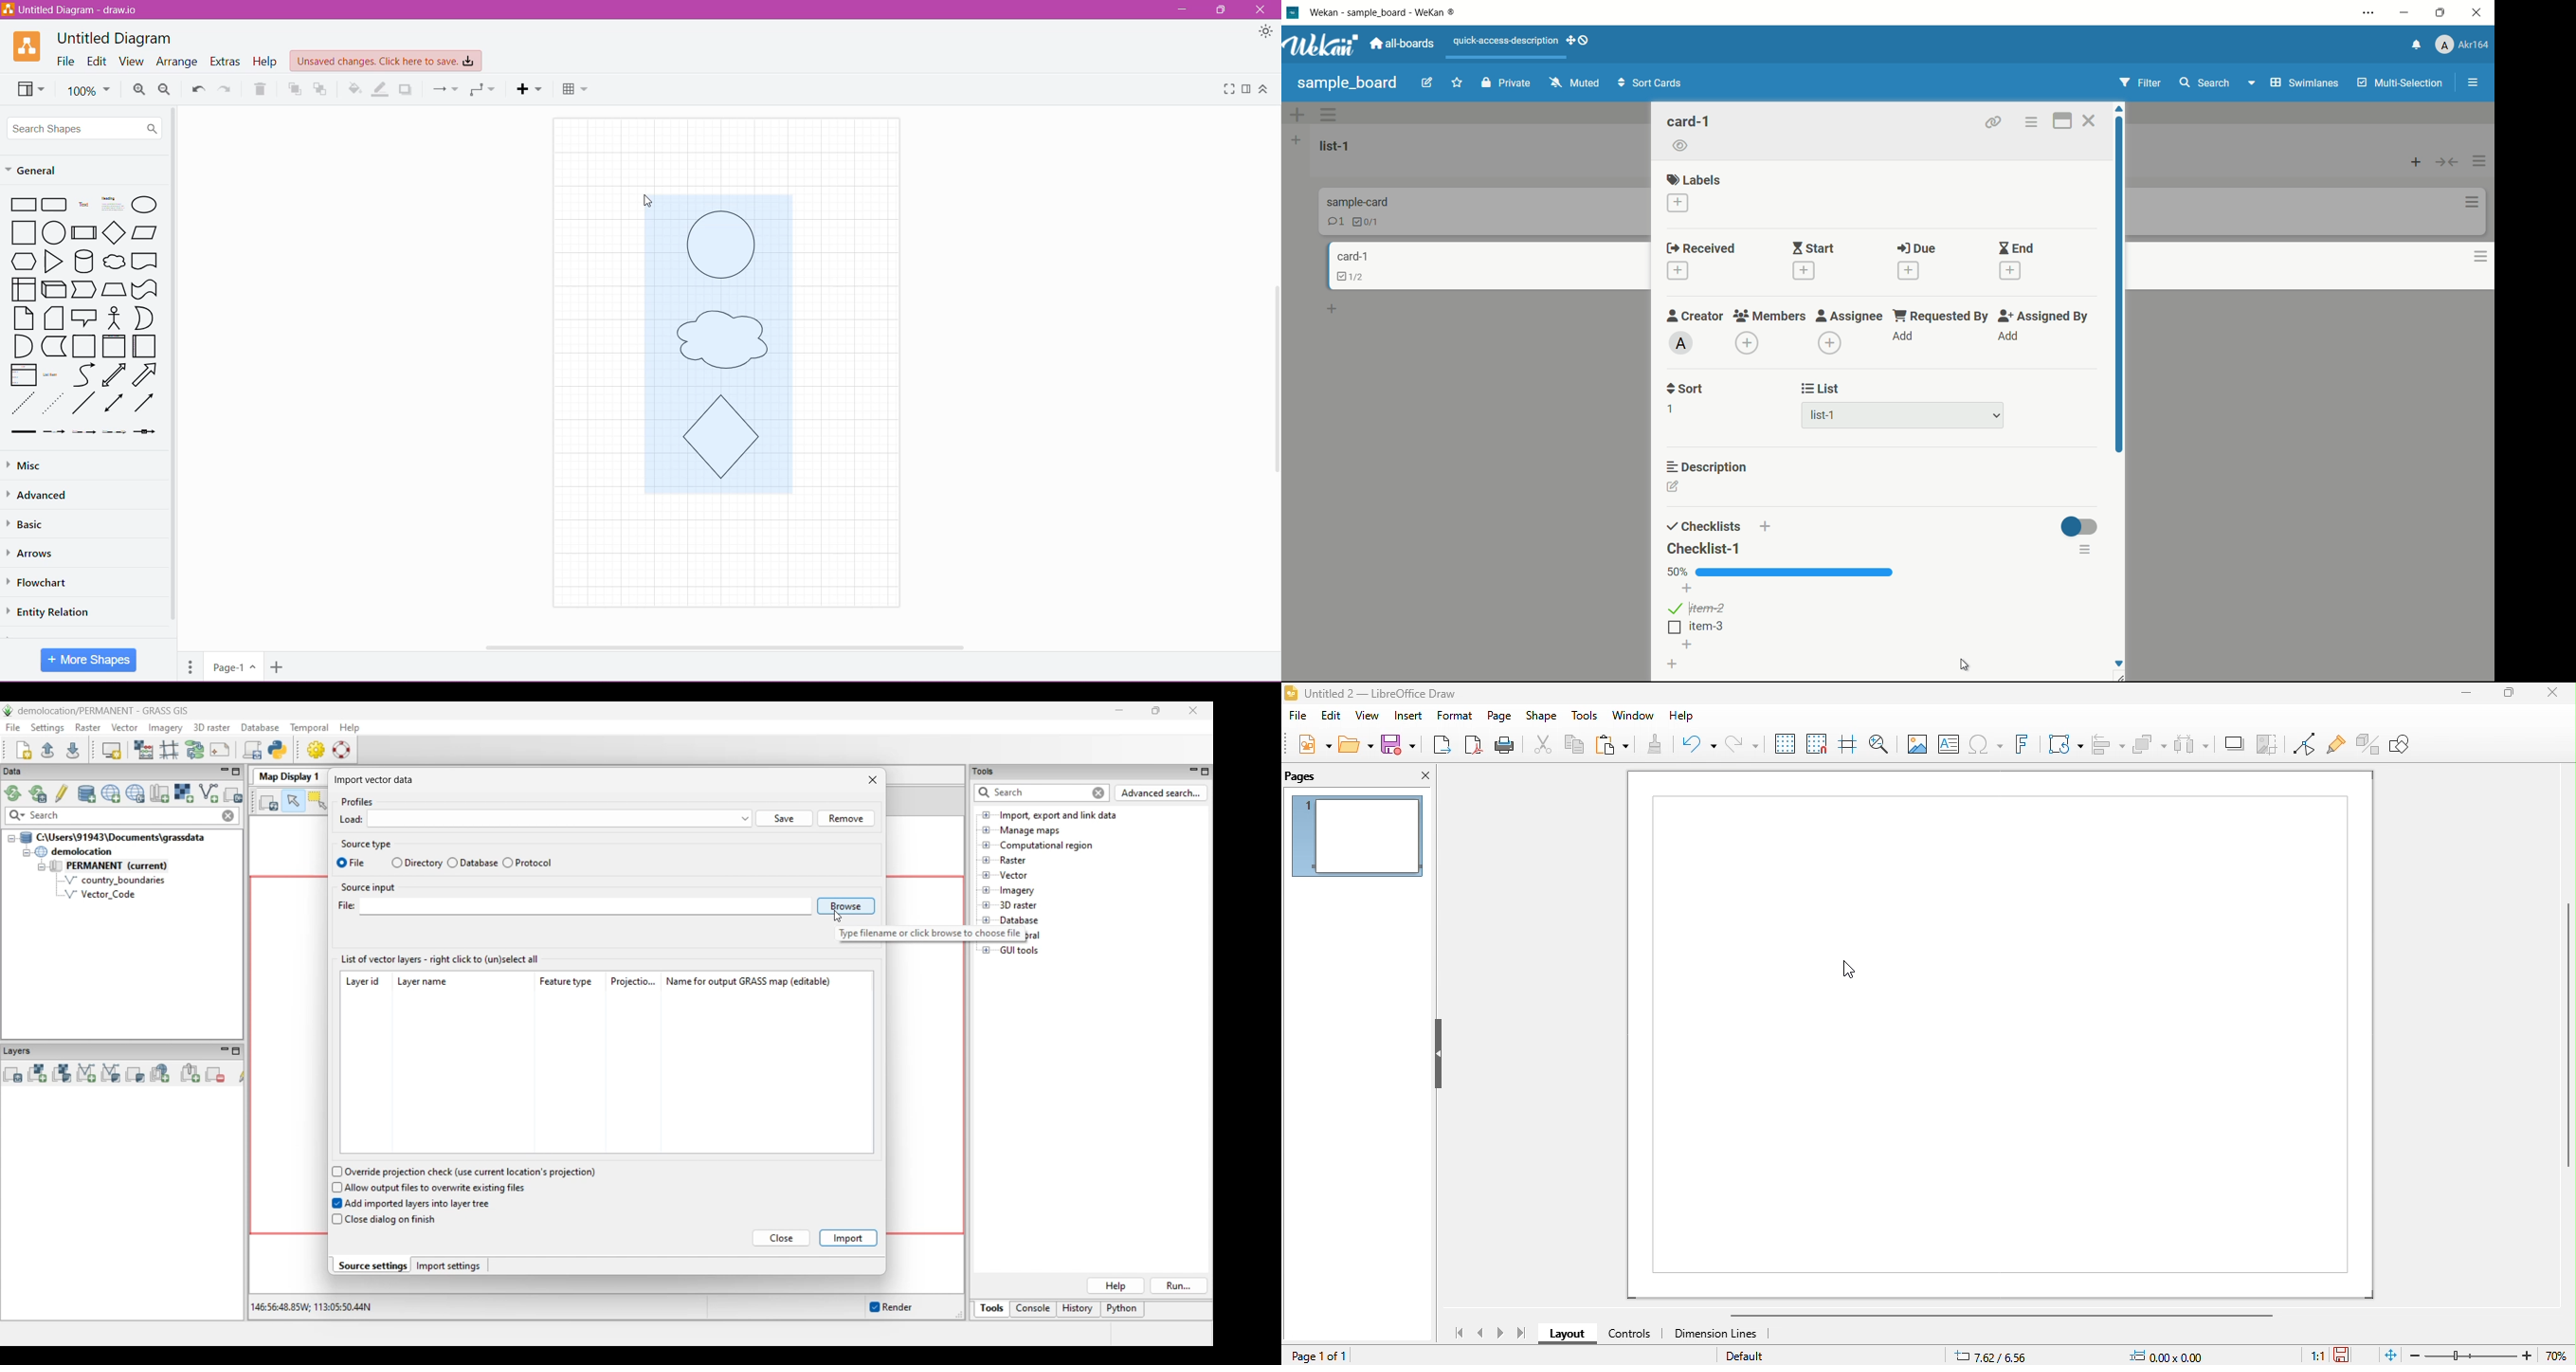  Describe the element at coordinates (2021, 745) in the screenshot. I see `fontwork test` at that location.